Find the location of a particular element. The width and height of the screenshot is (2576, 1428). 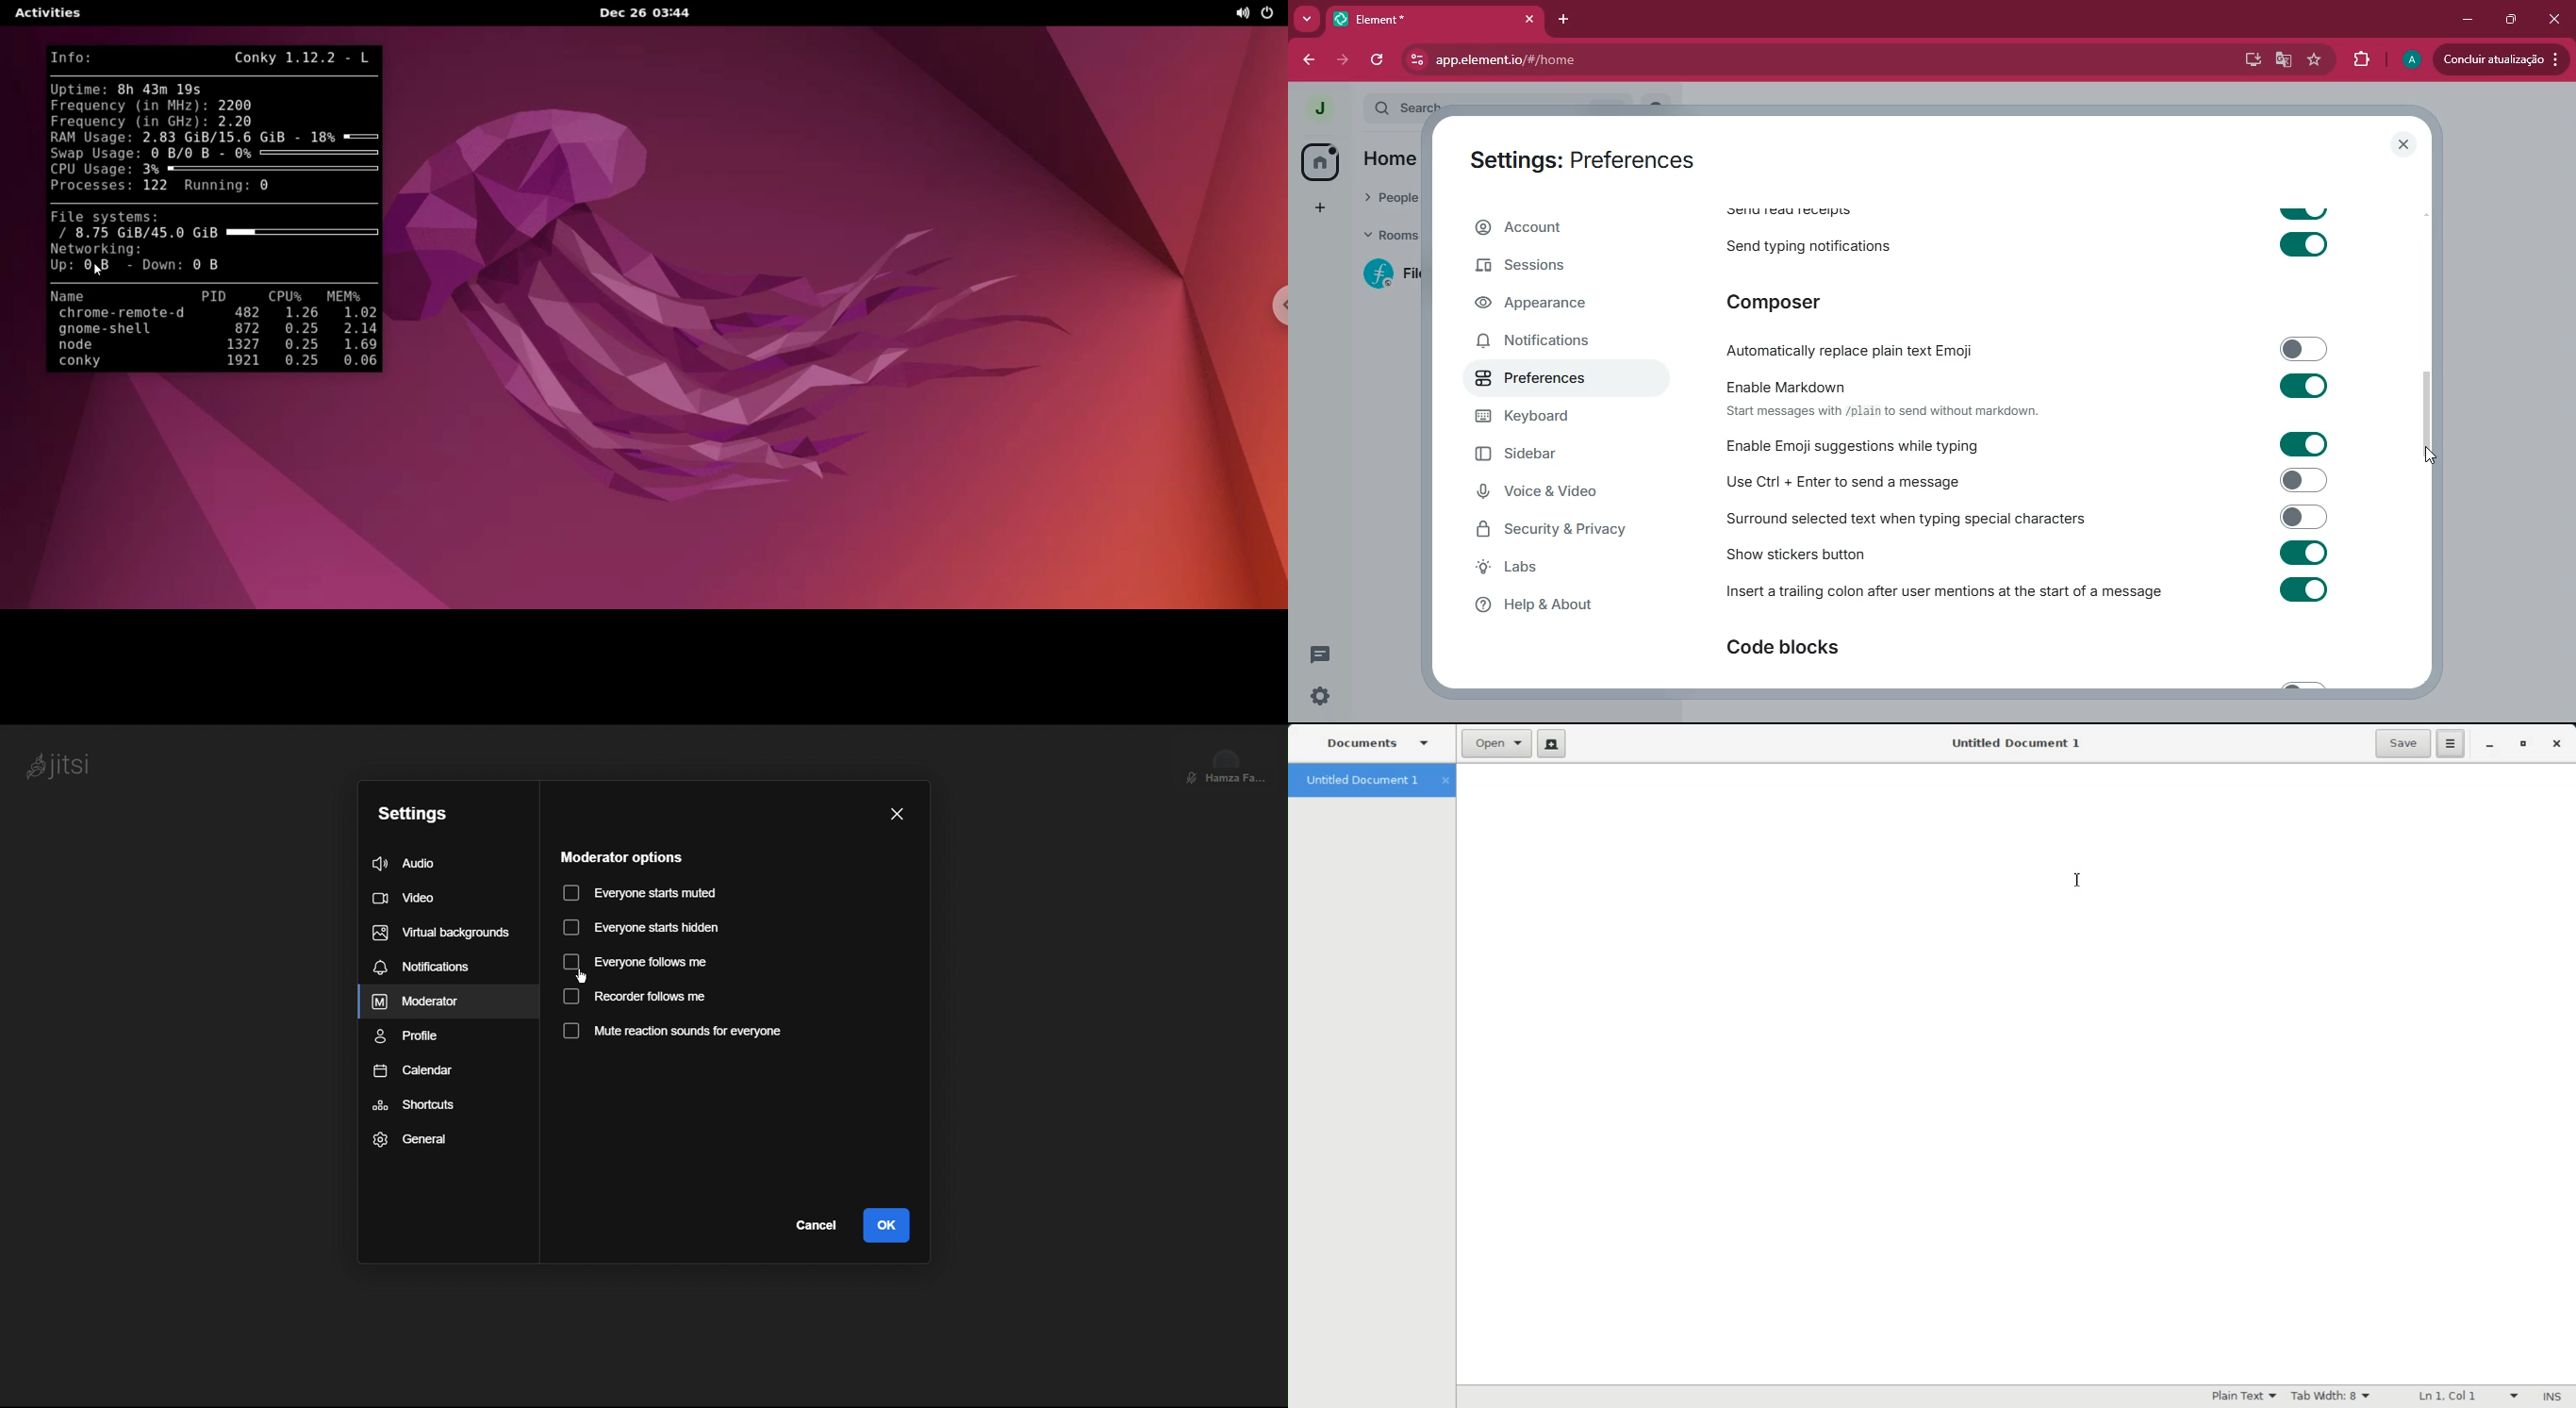

Everyone starts hidden is located at coordinates (641, 928).